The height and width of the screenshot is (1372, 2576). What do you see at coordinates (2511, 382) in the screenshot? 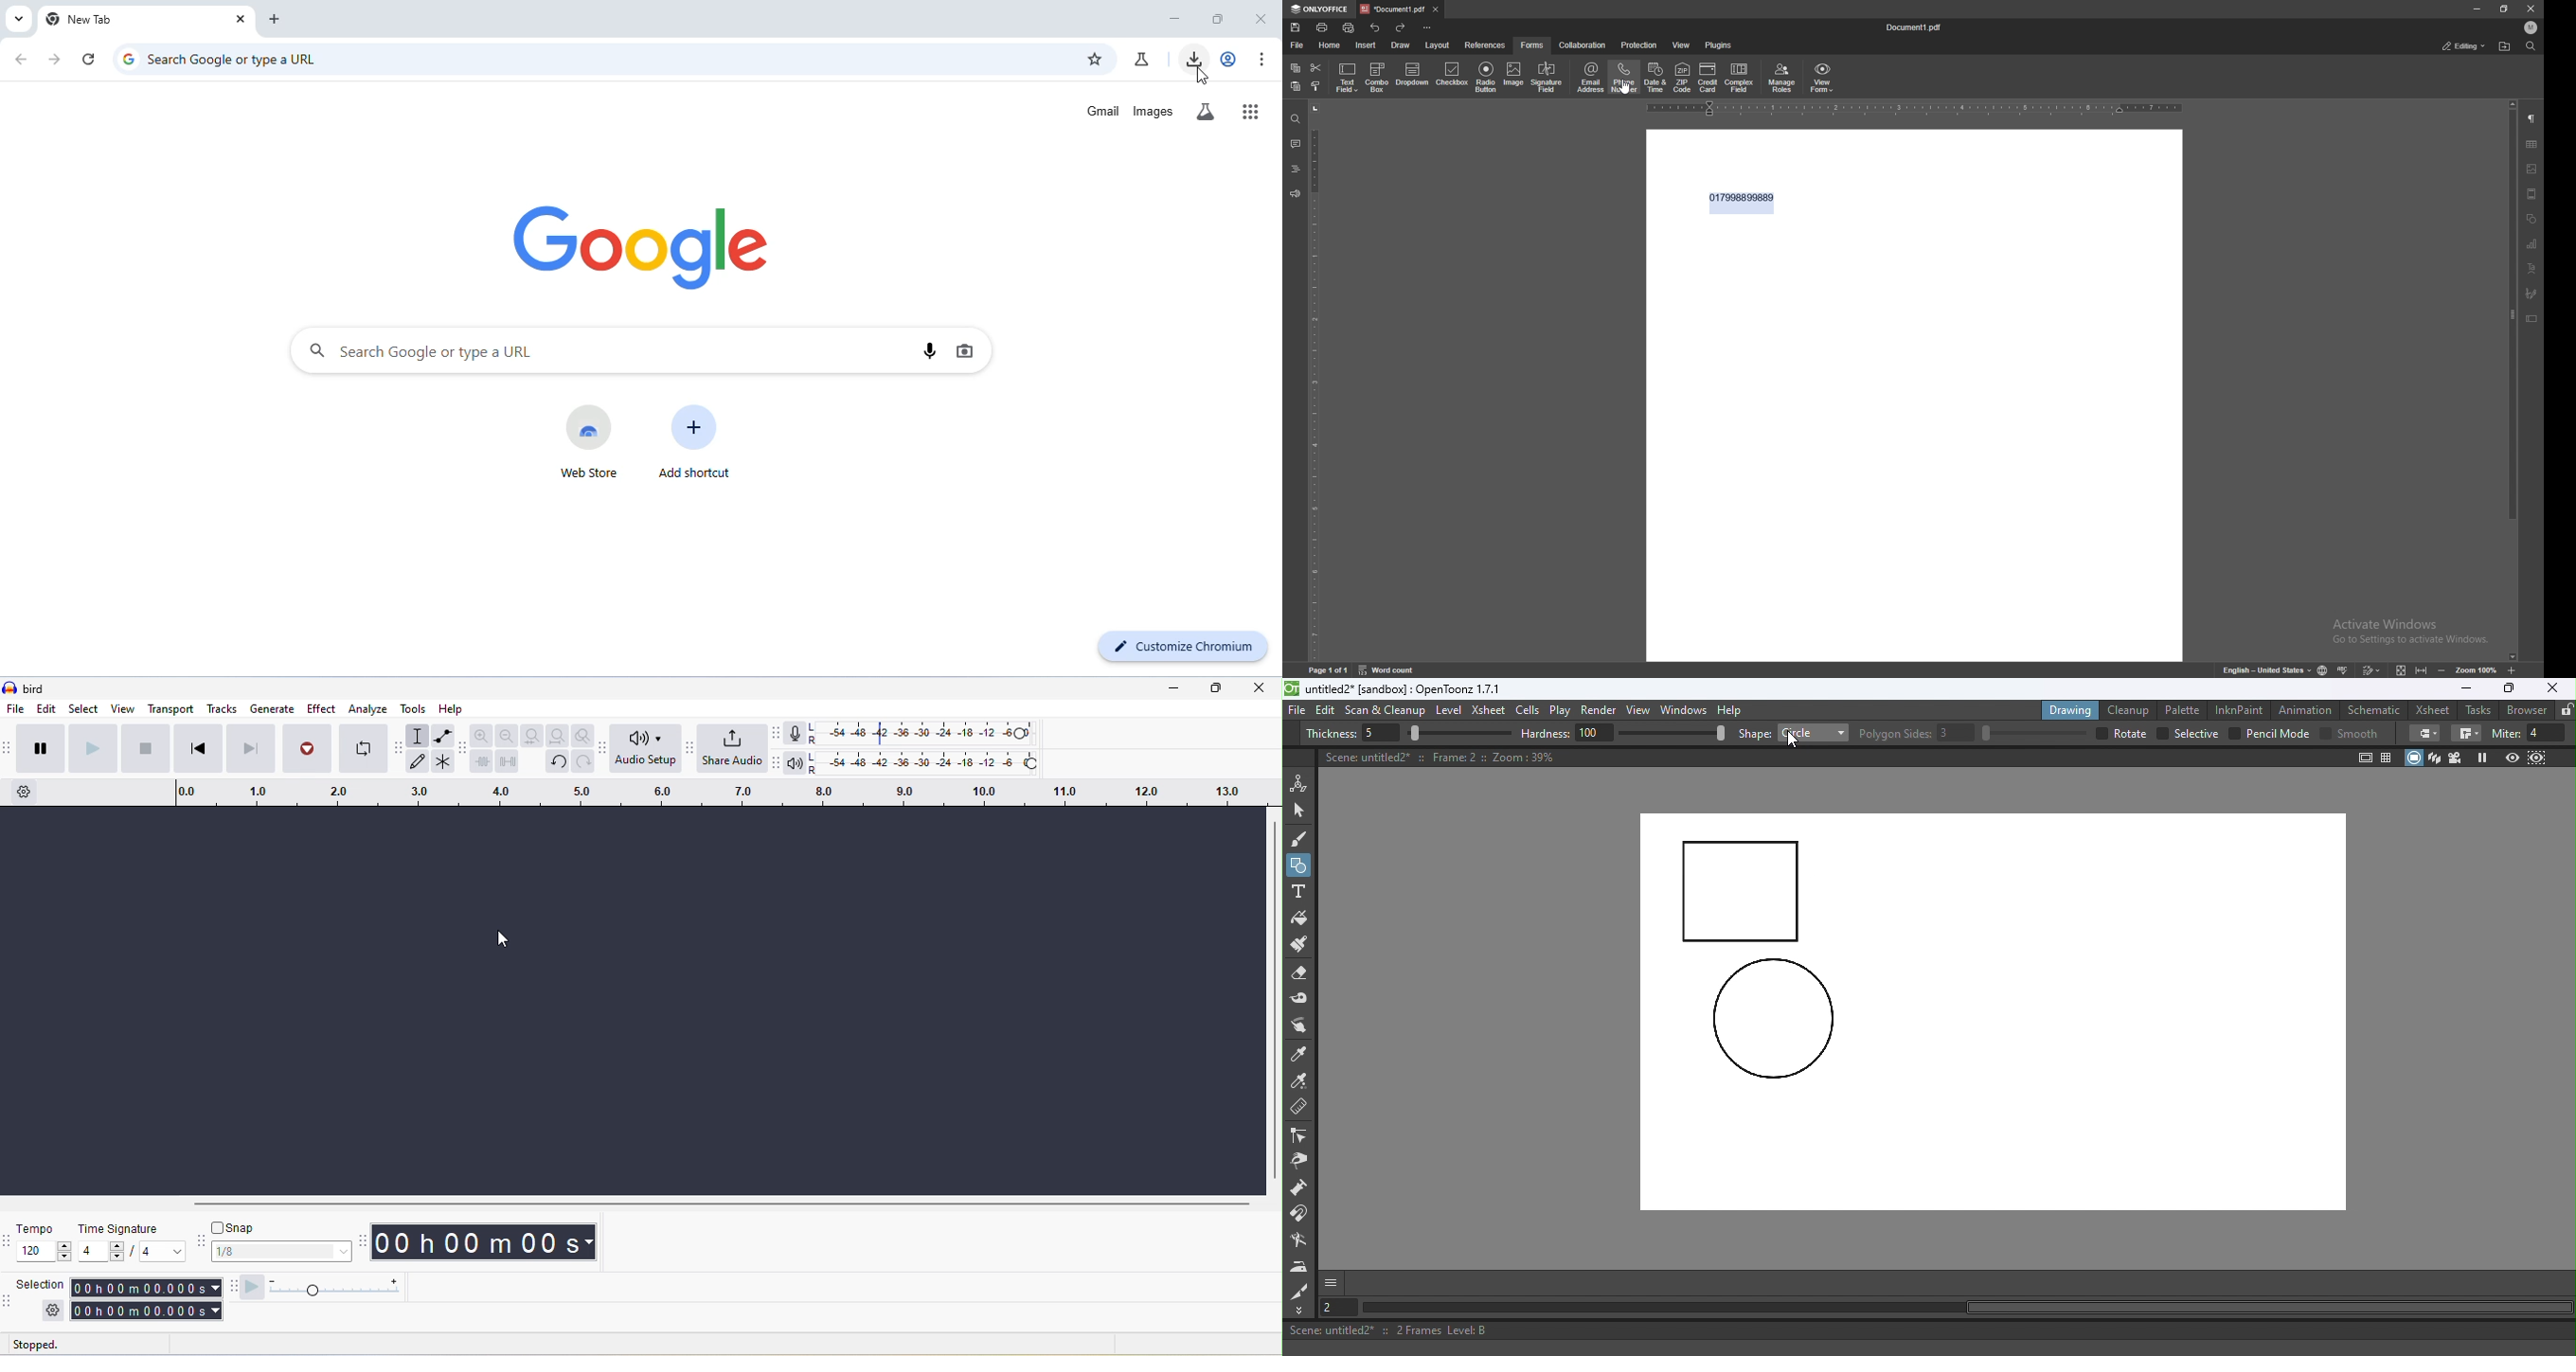
I see `scroll bar` at bounding box center [2511, 382].